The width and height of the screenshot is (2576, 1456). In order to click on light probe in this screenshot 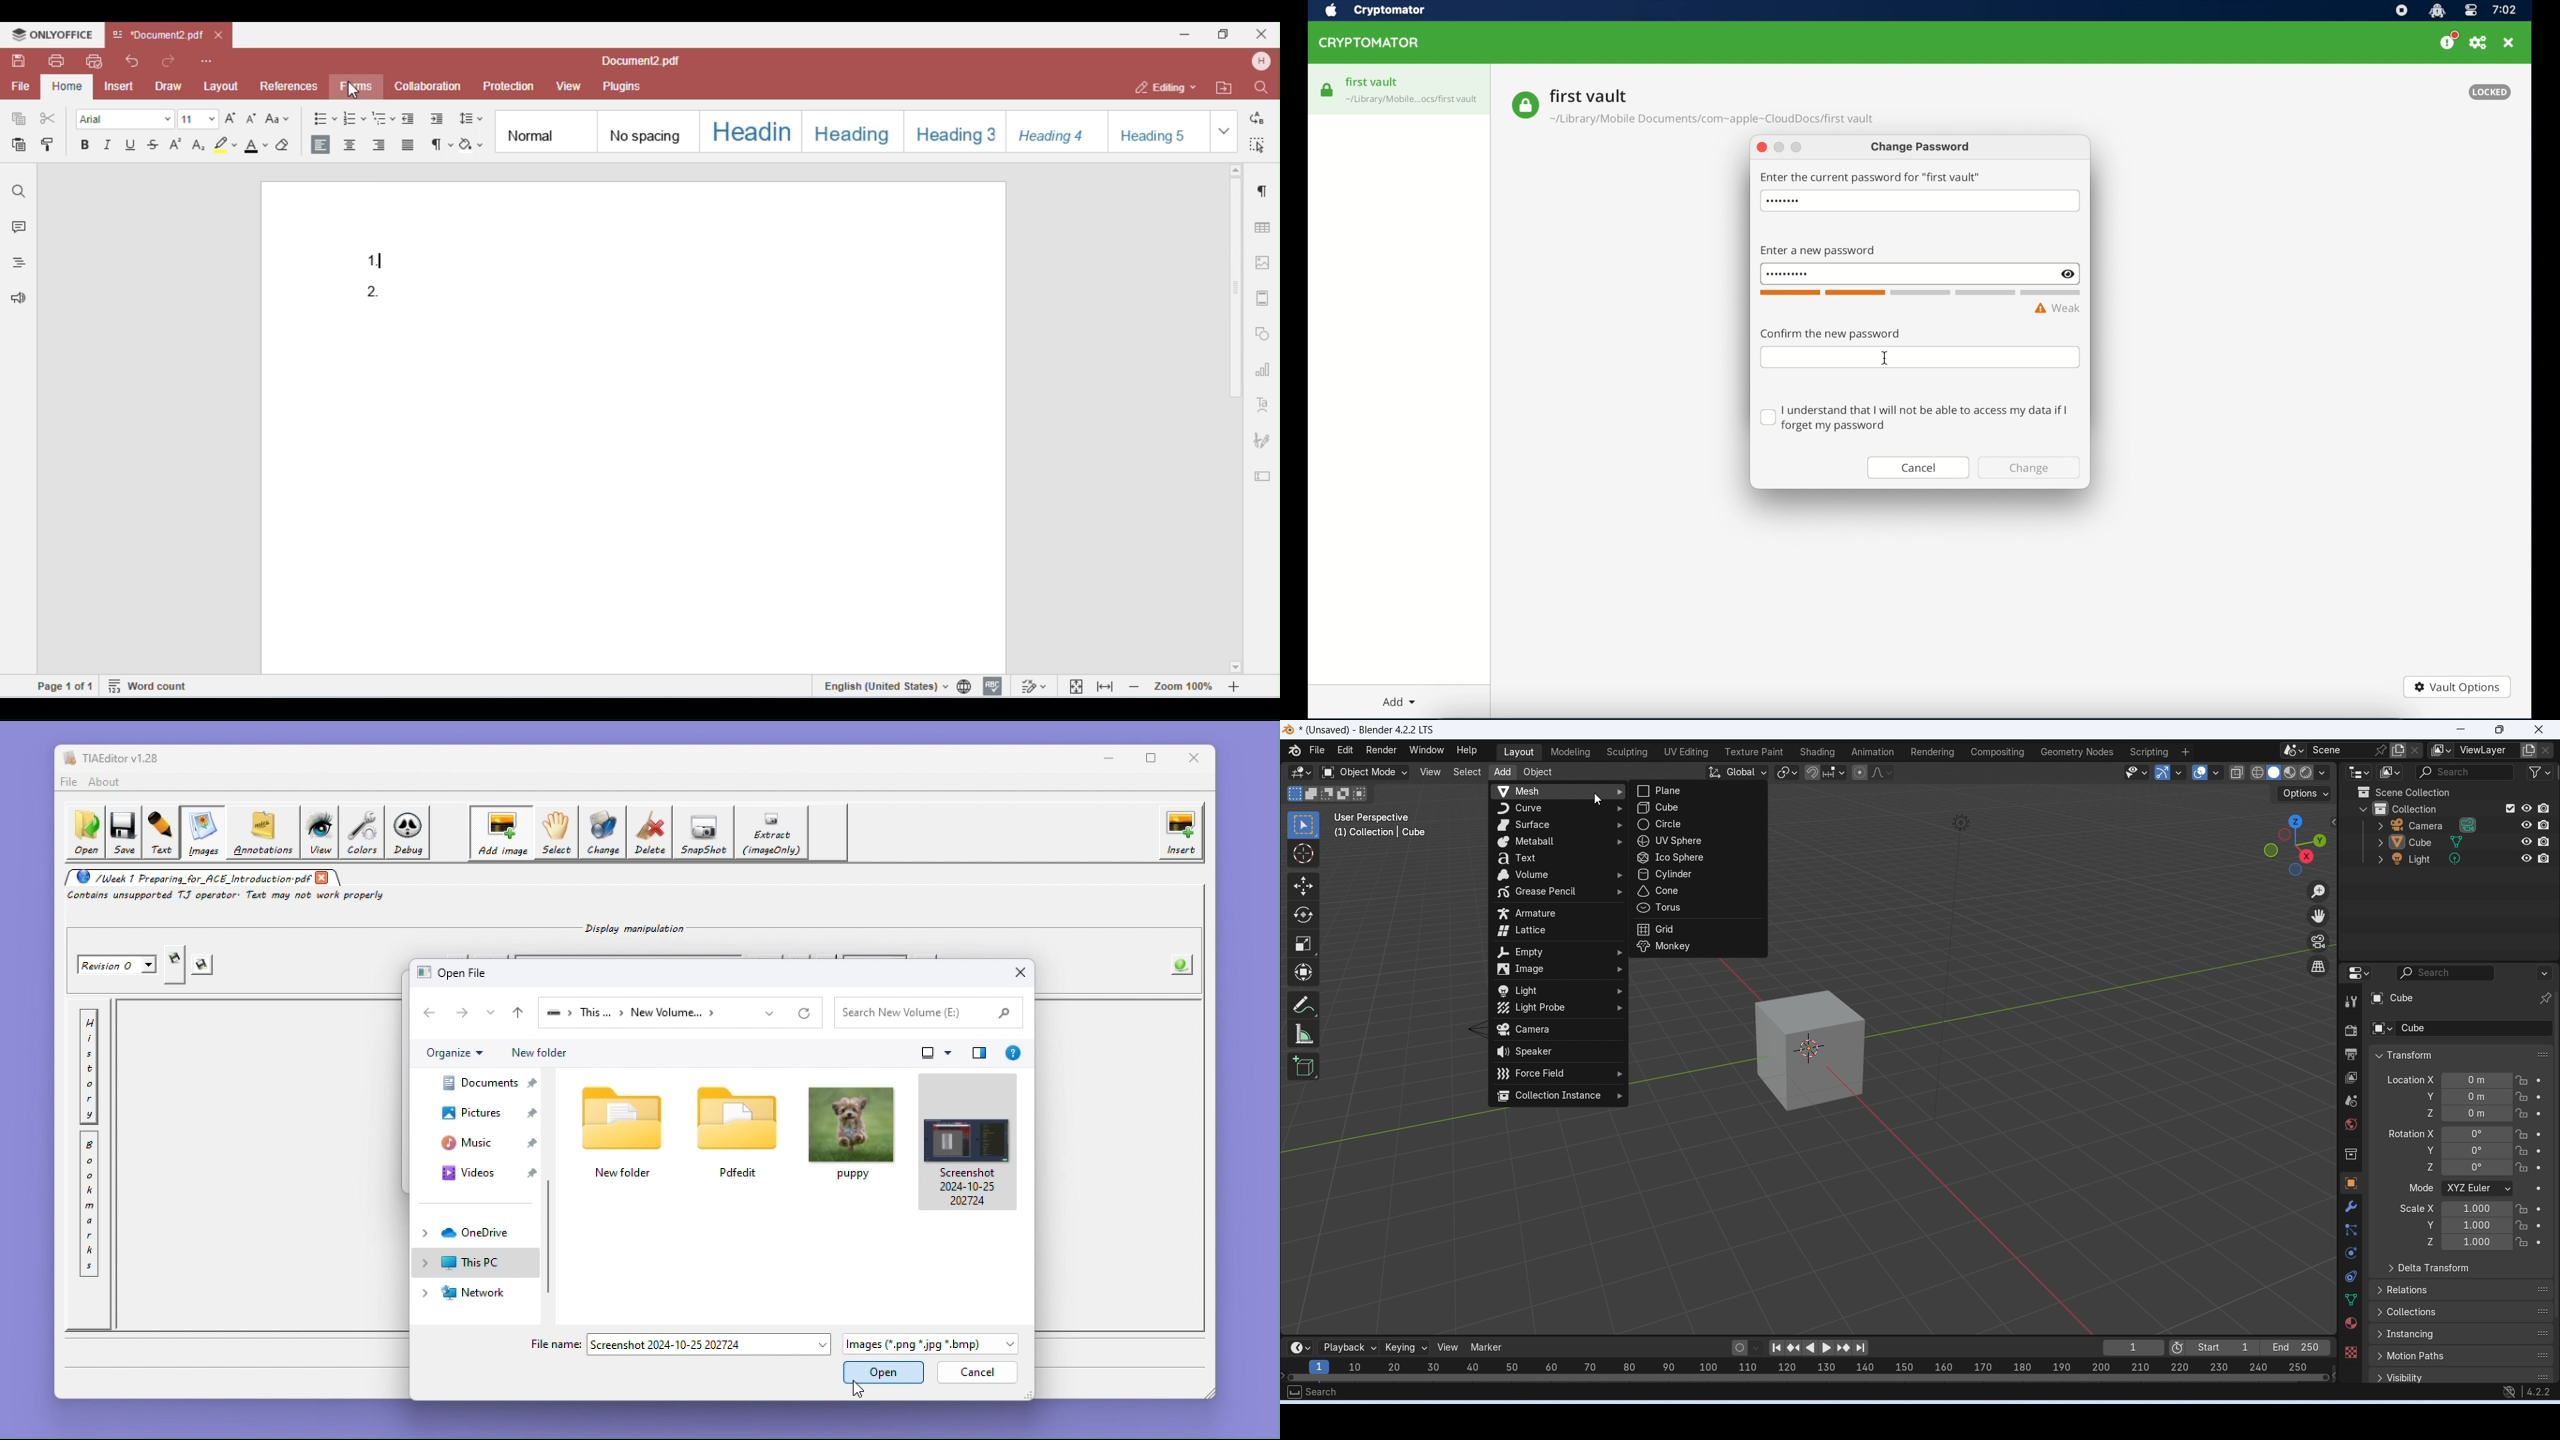, I will do `click(1559, 1008)`.